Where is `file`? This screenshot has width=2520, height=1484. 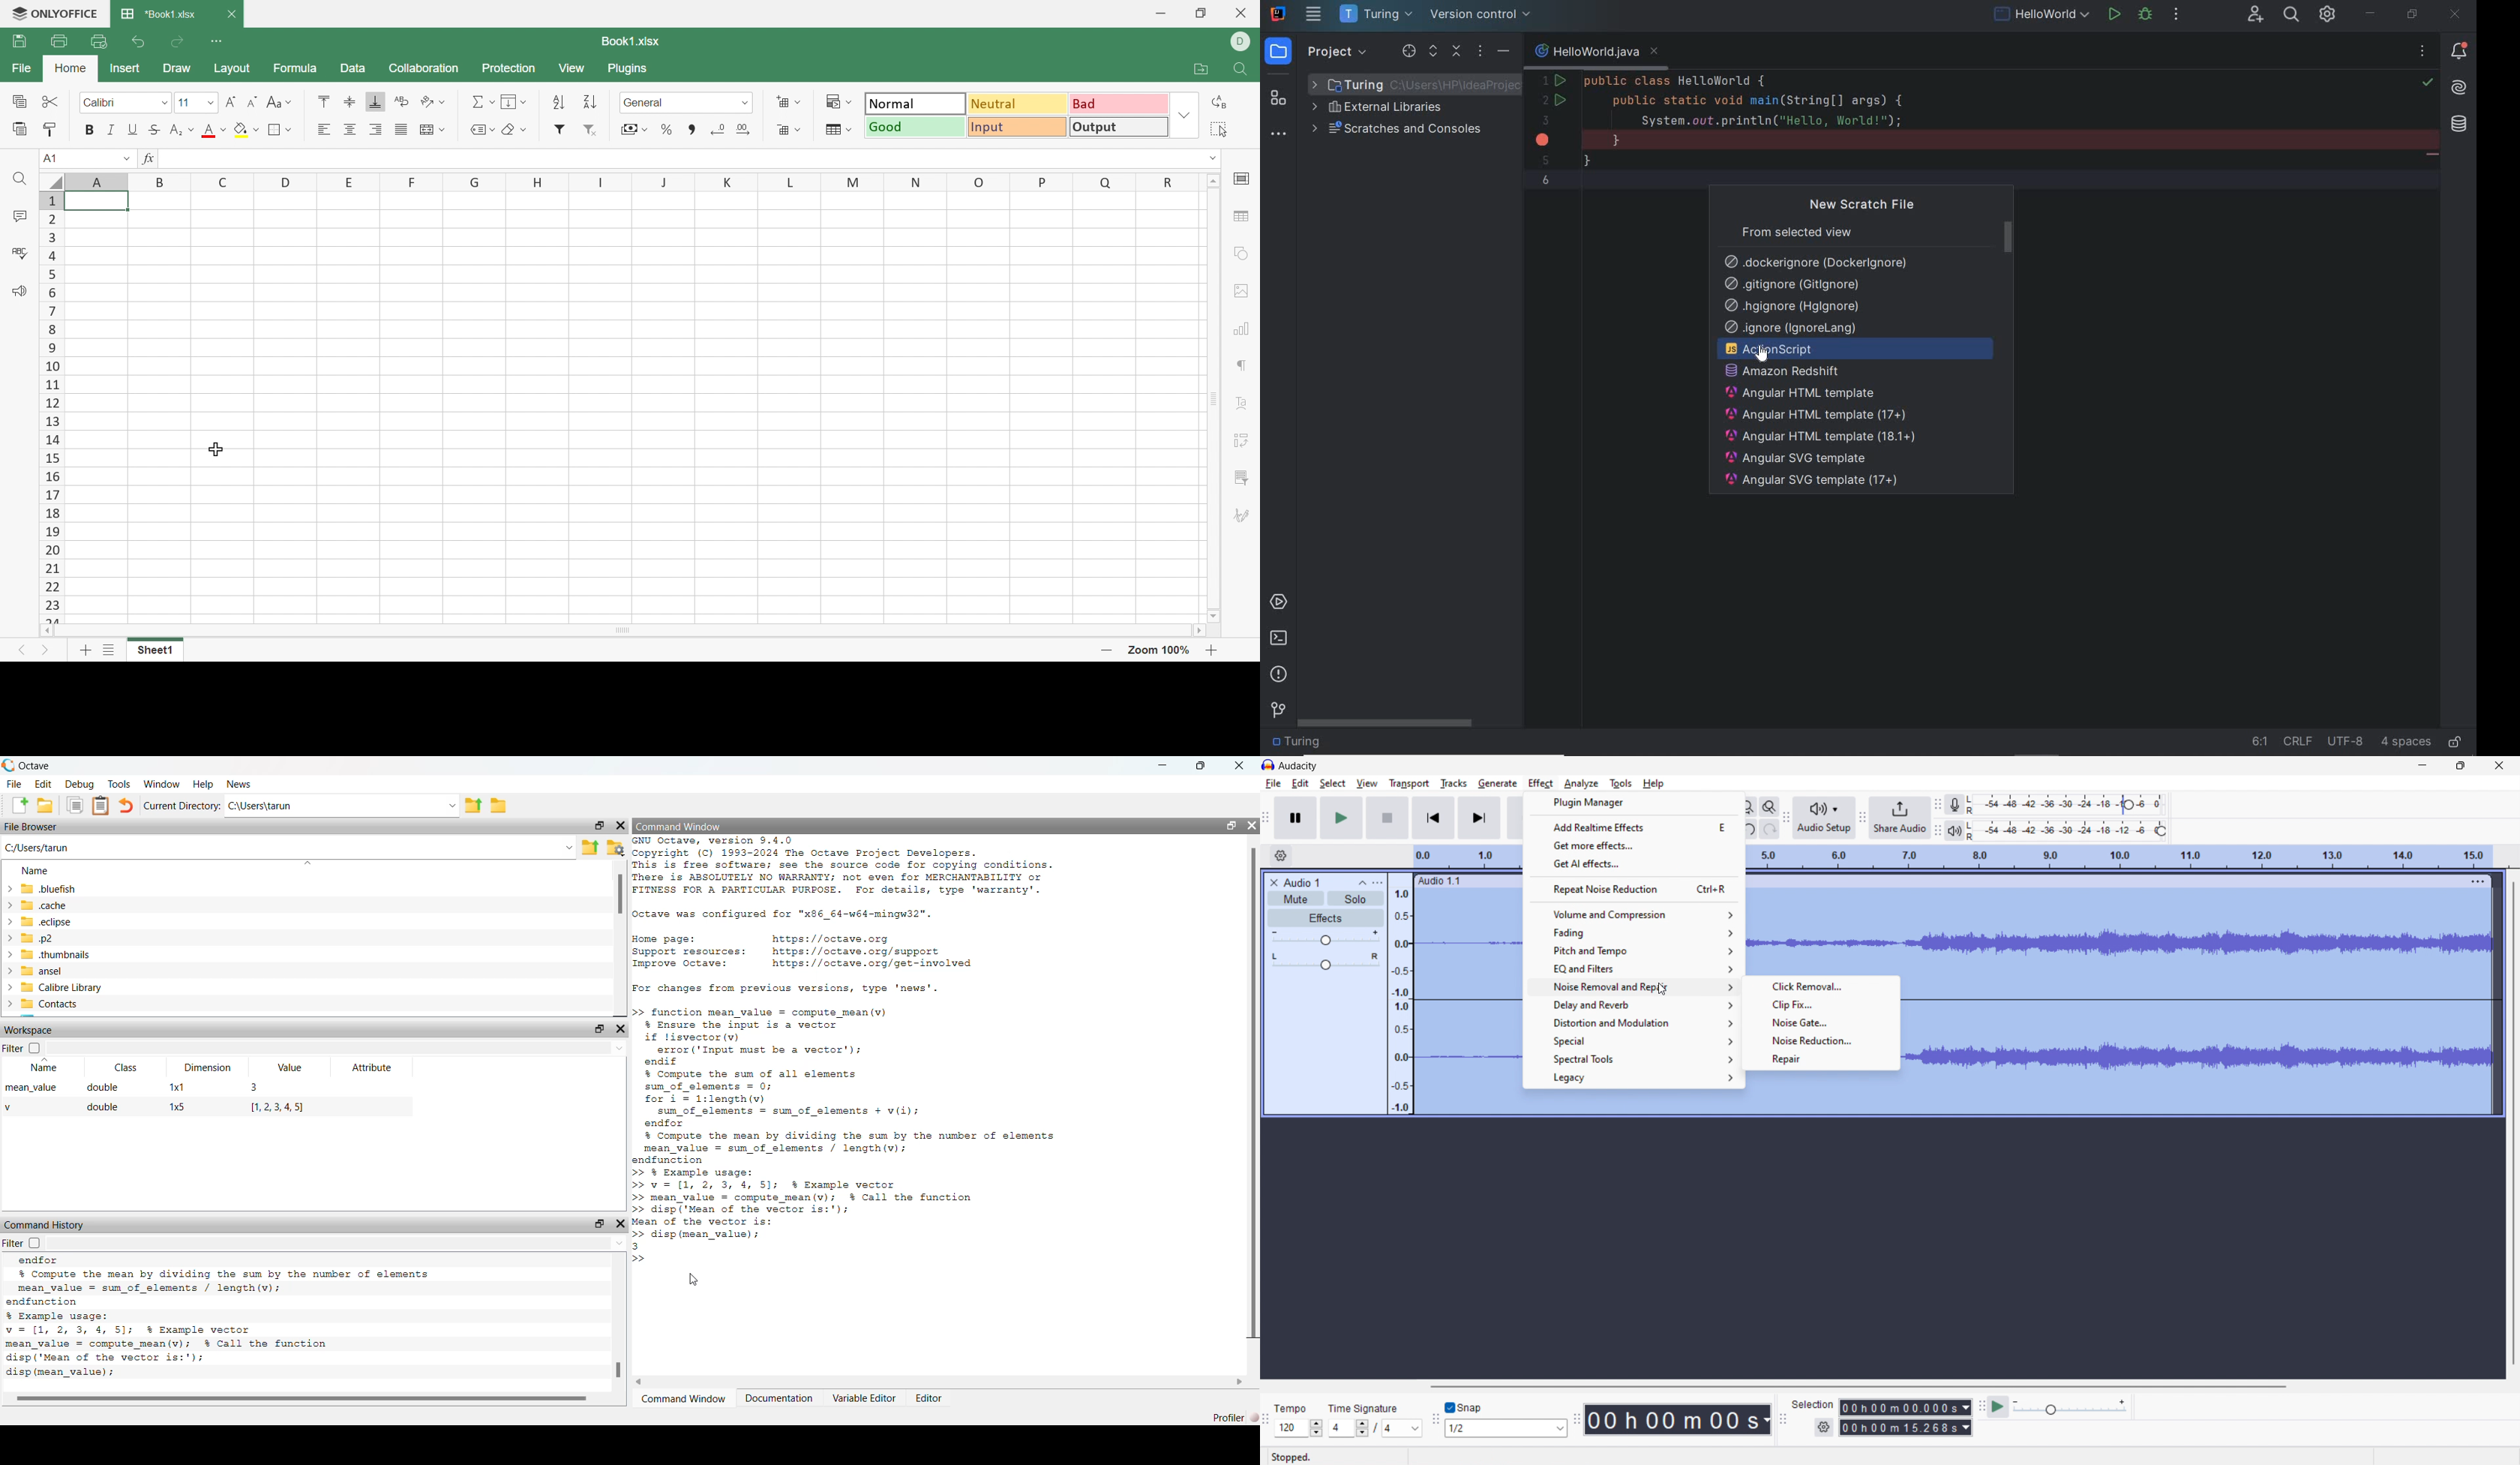 file is located at coordinates (1273, 783).